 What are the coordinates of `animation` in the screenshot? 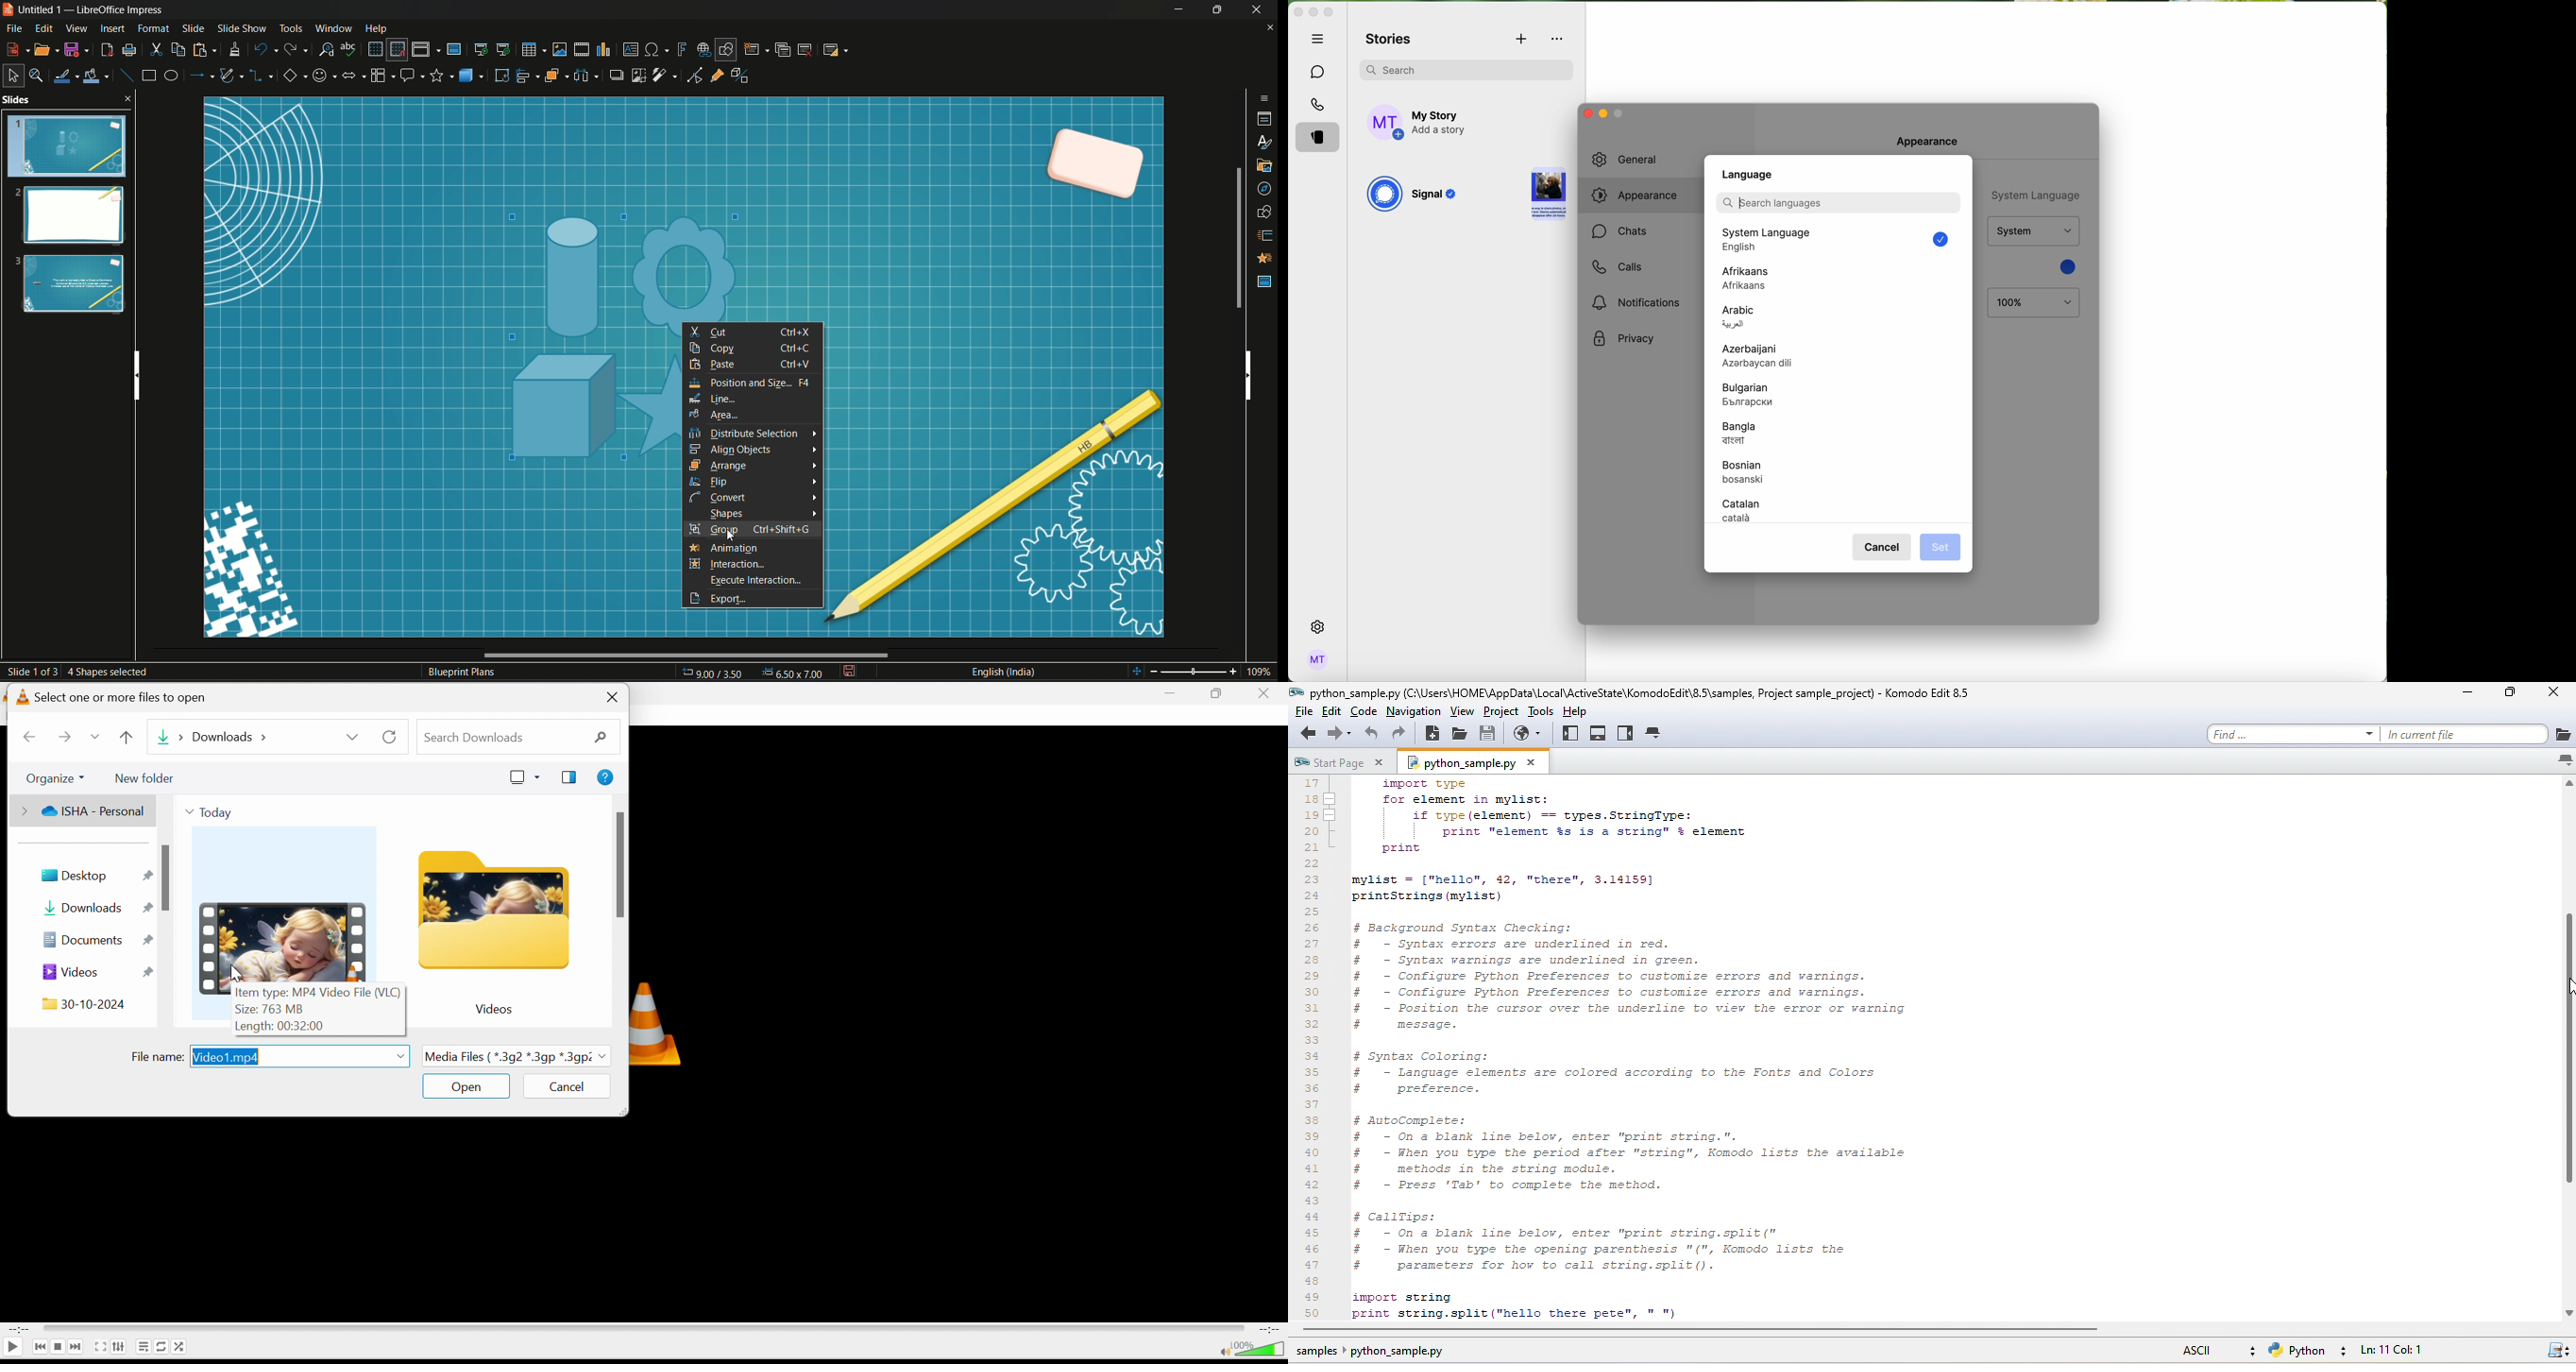 It's located at (694, 547).